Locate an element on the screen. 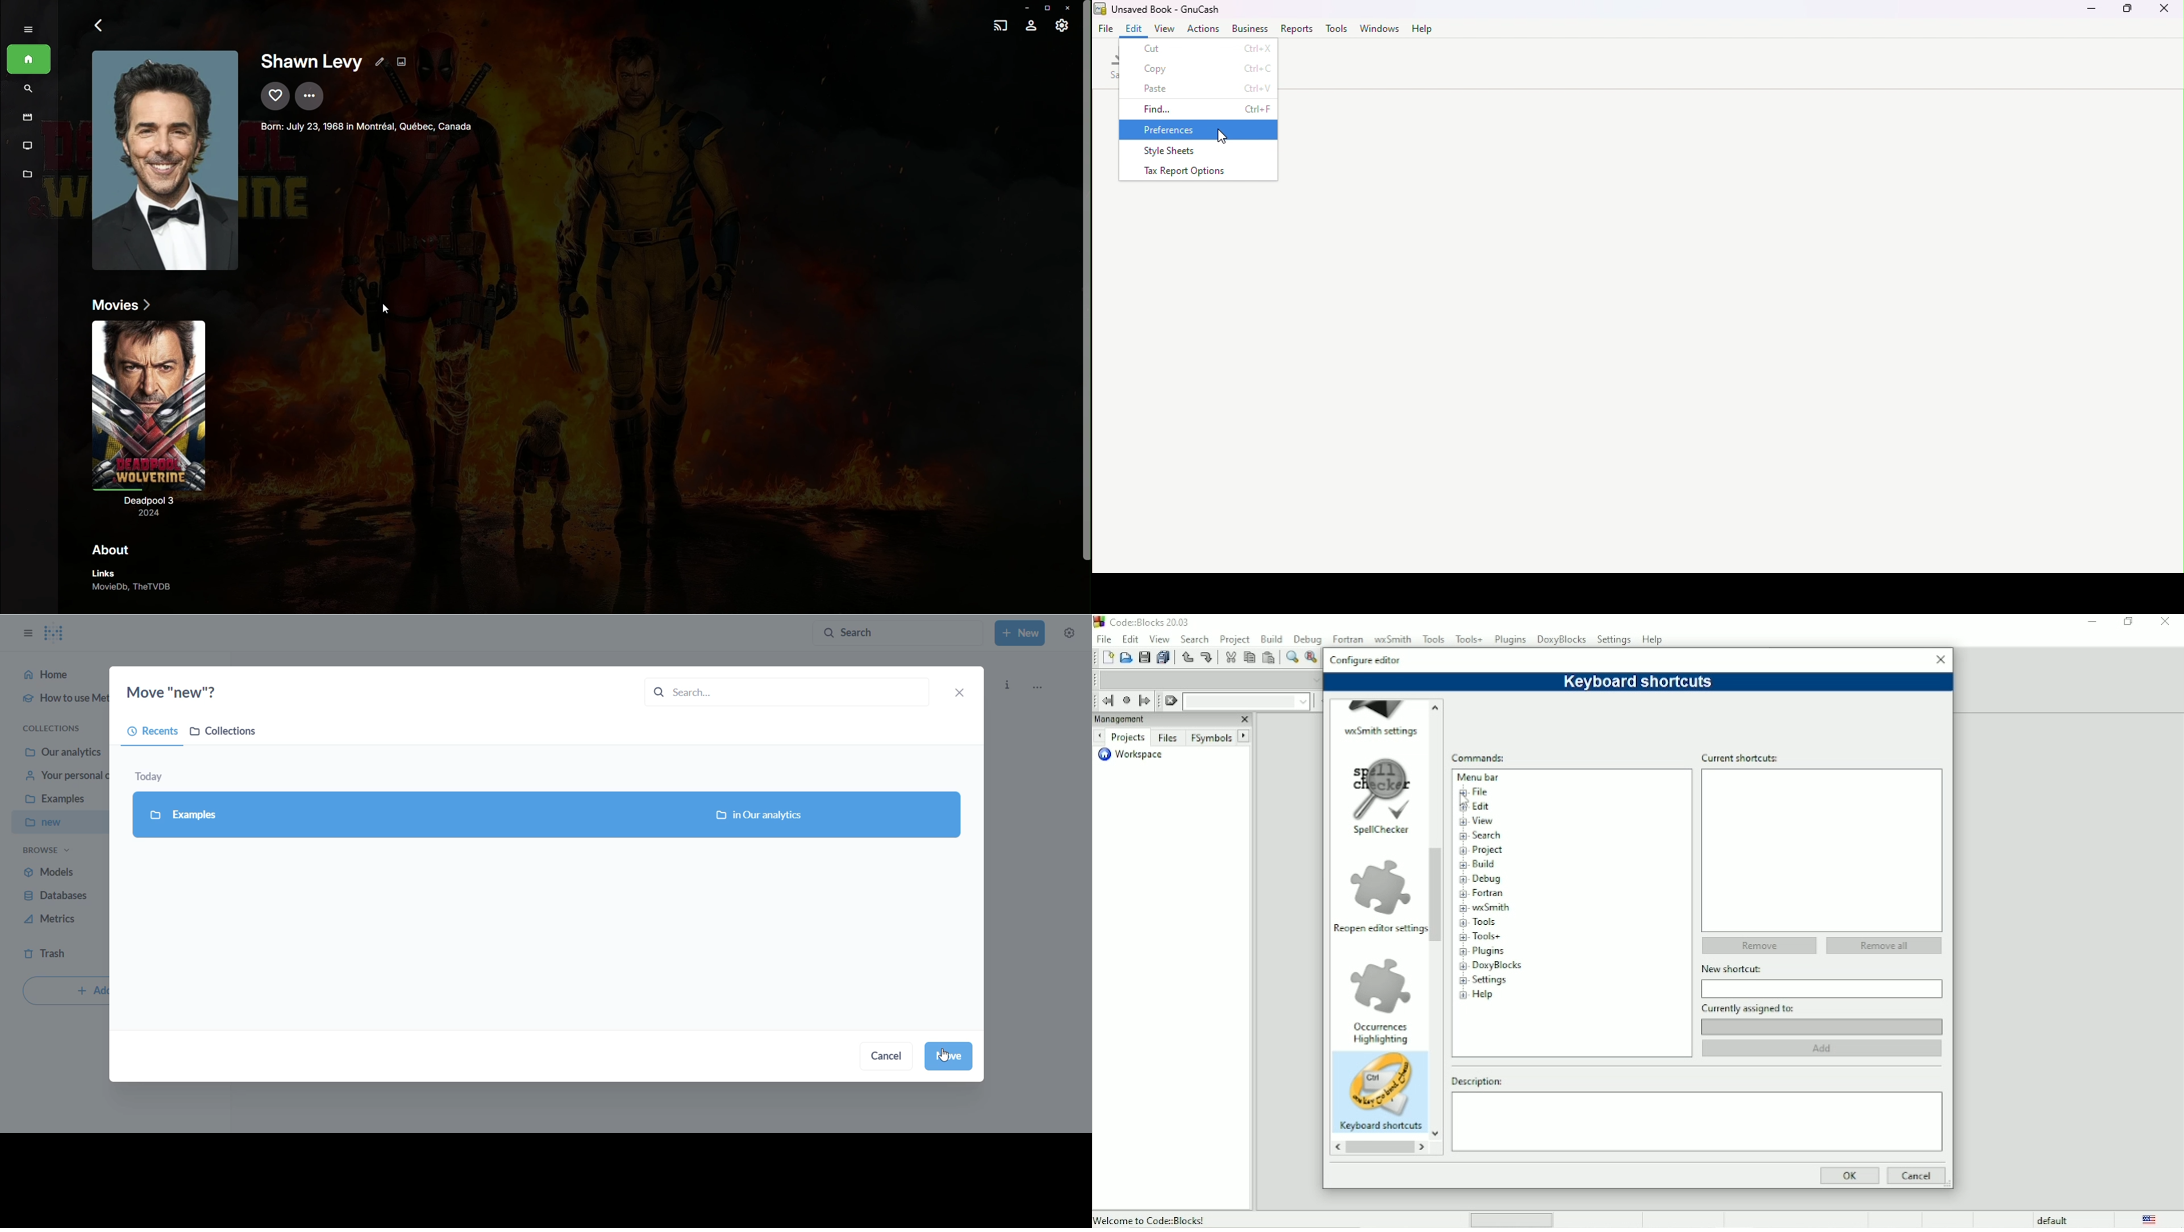 The height and width of the screenshot is (1232, 2184). Edit is located at coordinates (1130, 639).